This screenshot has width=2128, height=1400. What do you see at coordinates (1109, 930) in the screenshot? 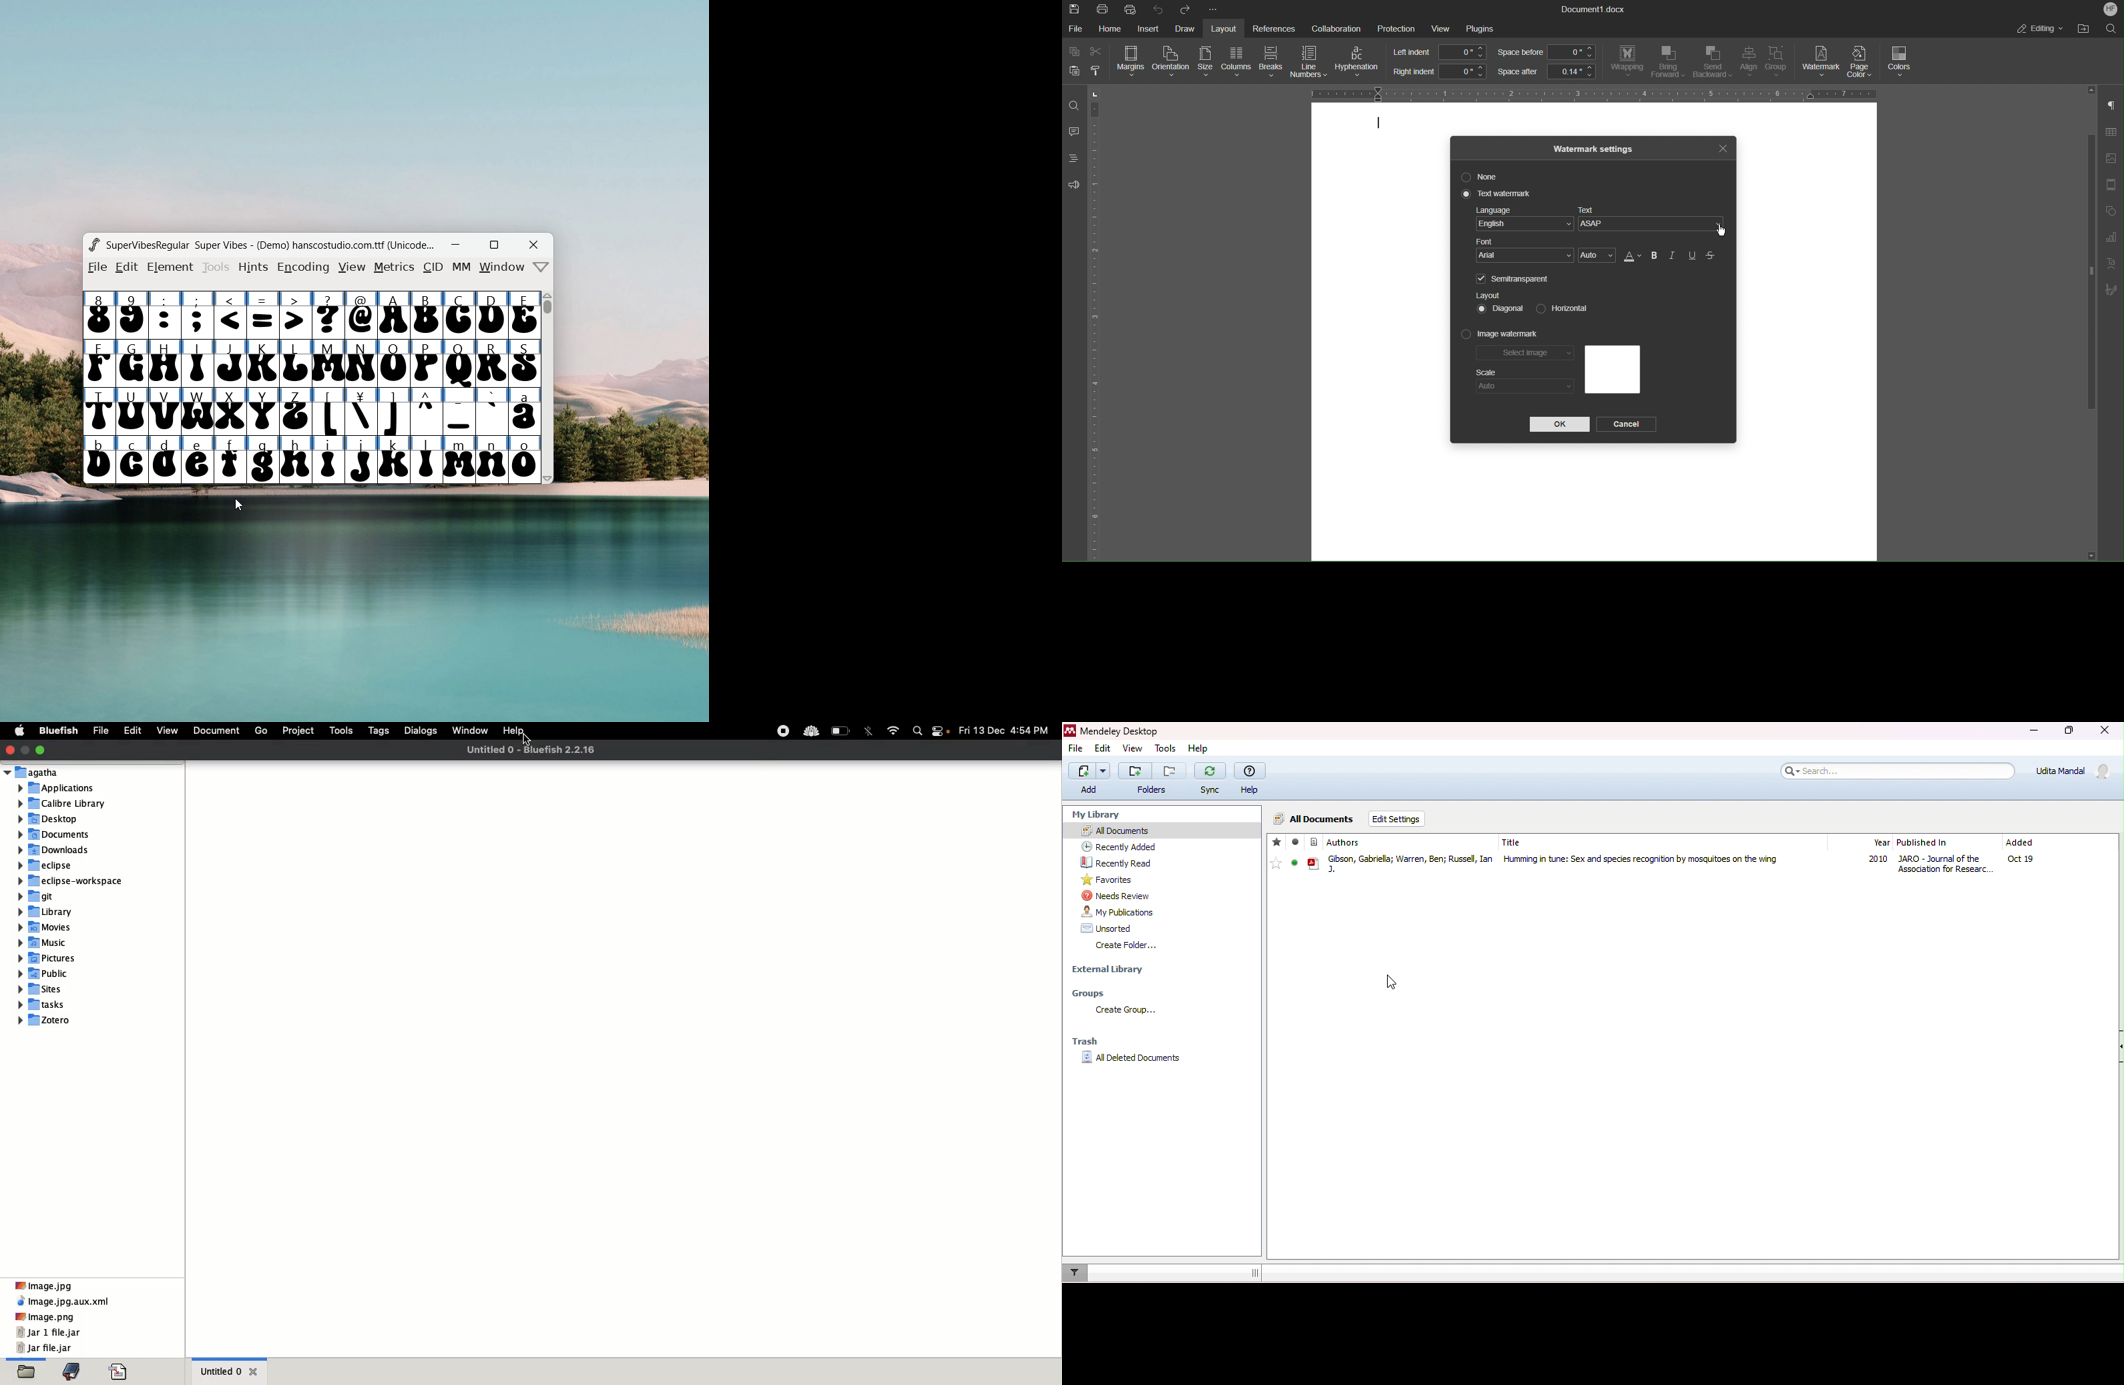
I see `unsorted` at bounding box center [1109, 930].